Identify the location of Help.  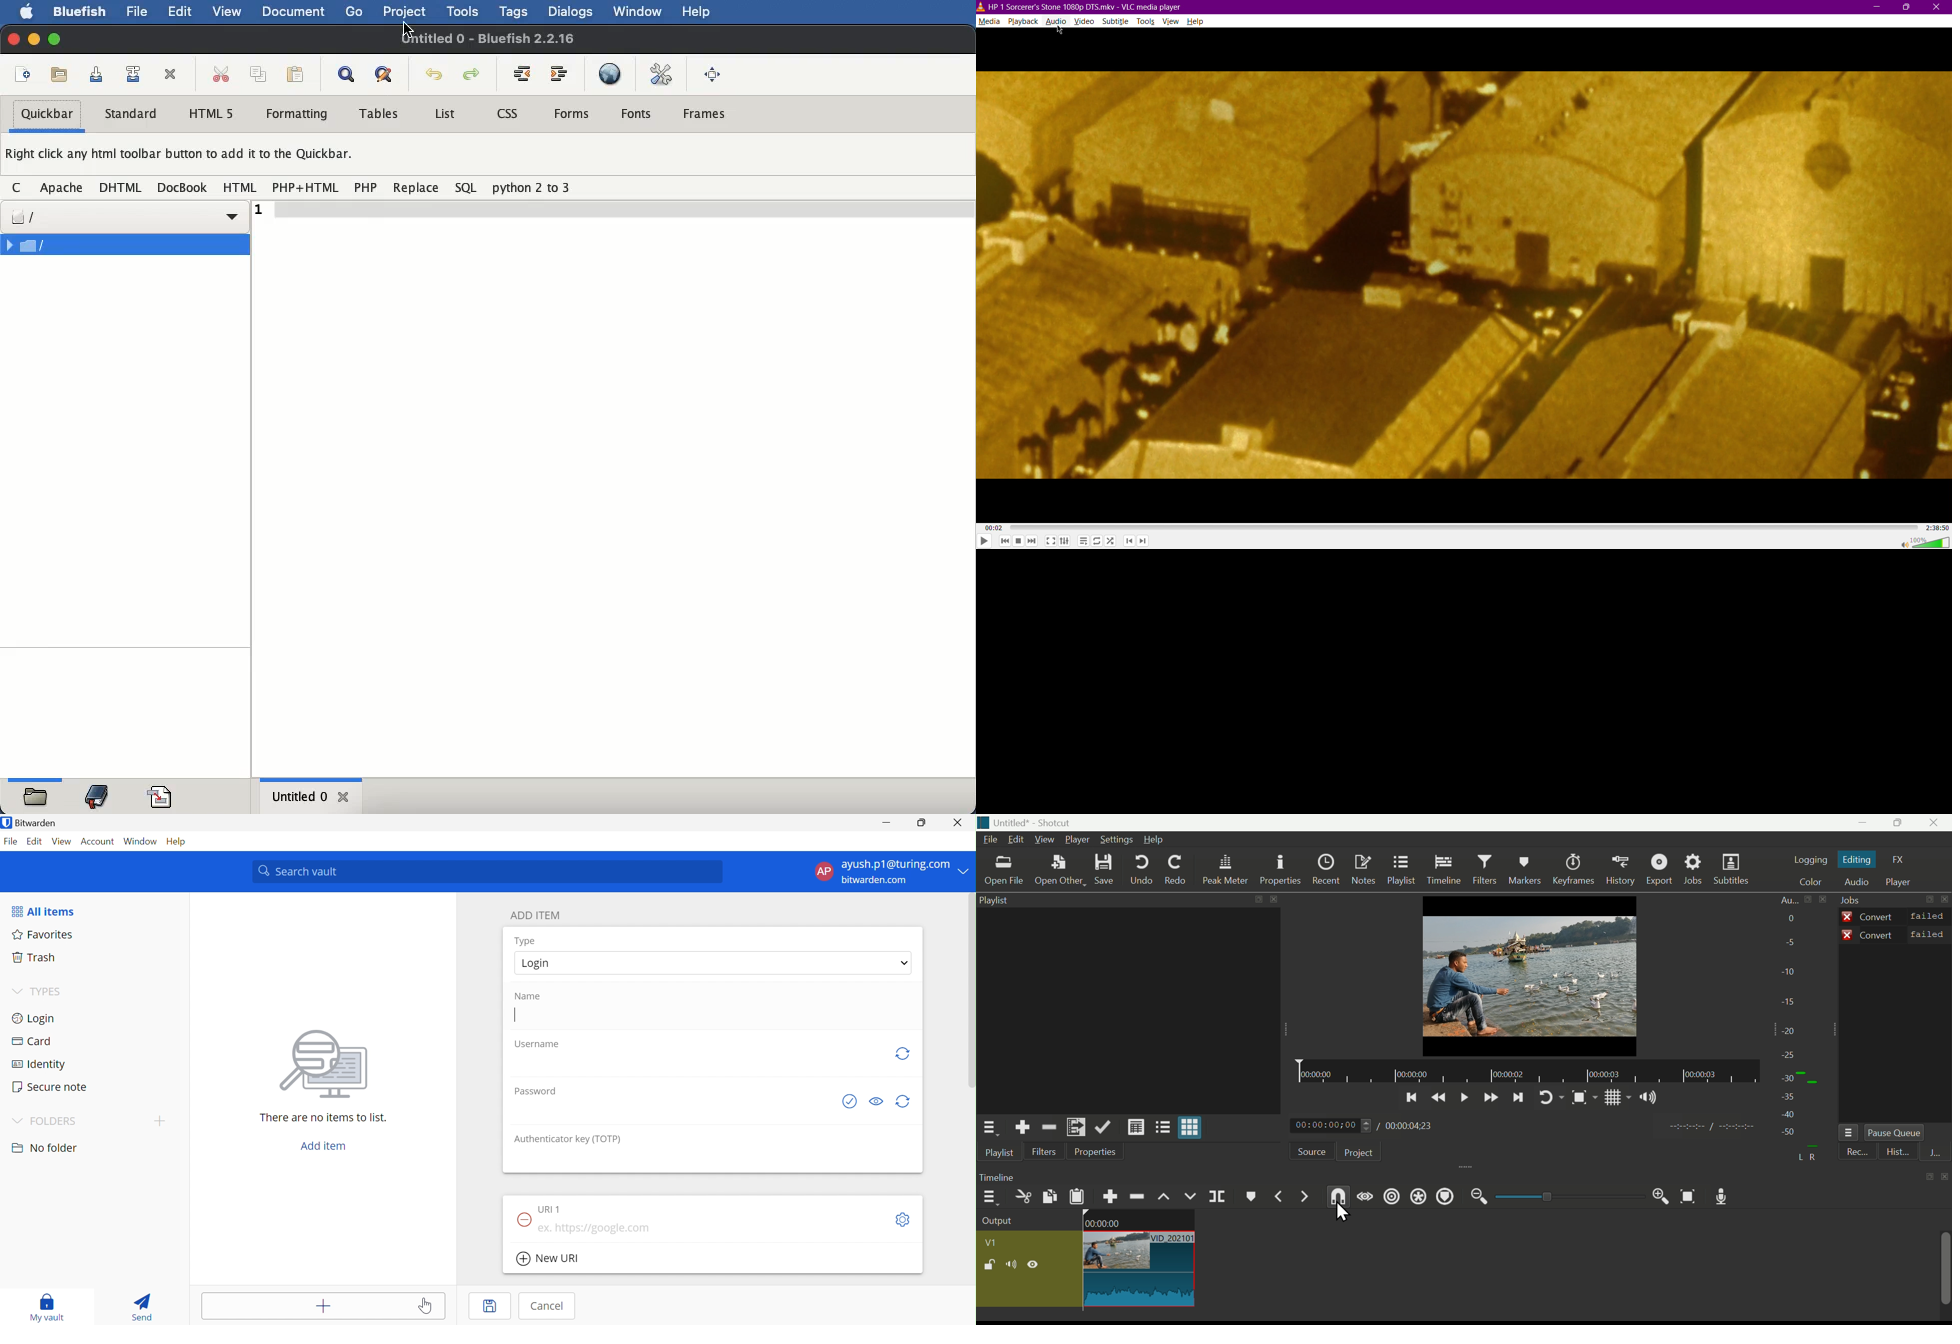
(1196, 21).